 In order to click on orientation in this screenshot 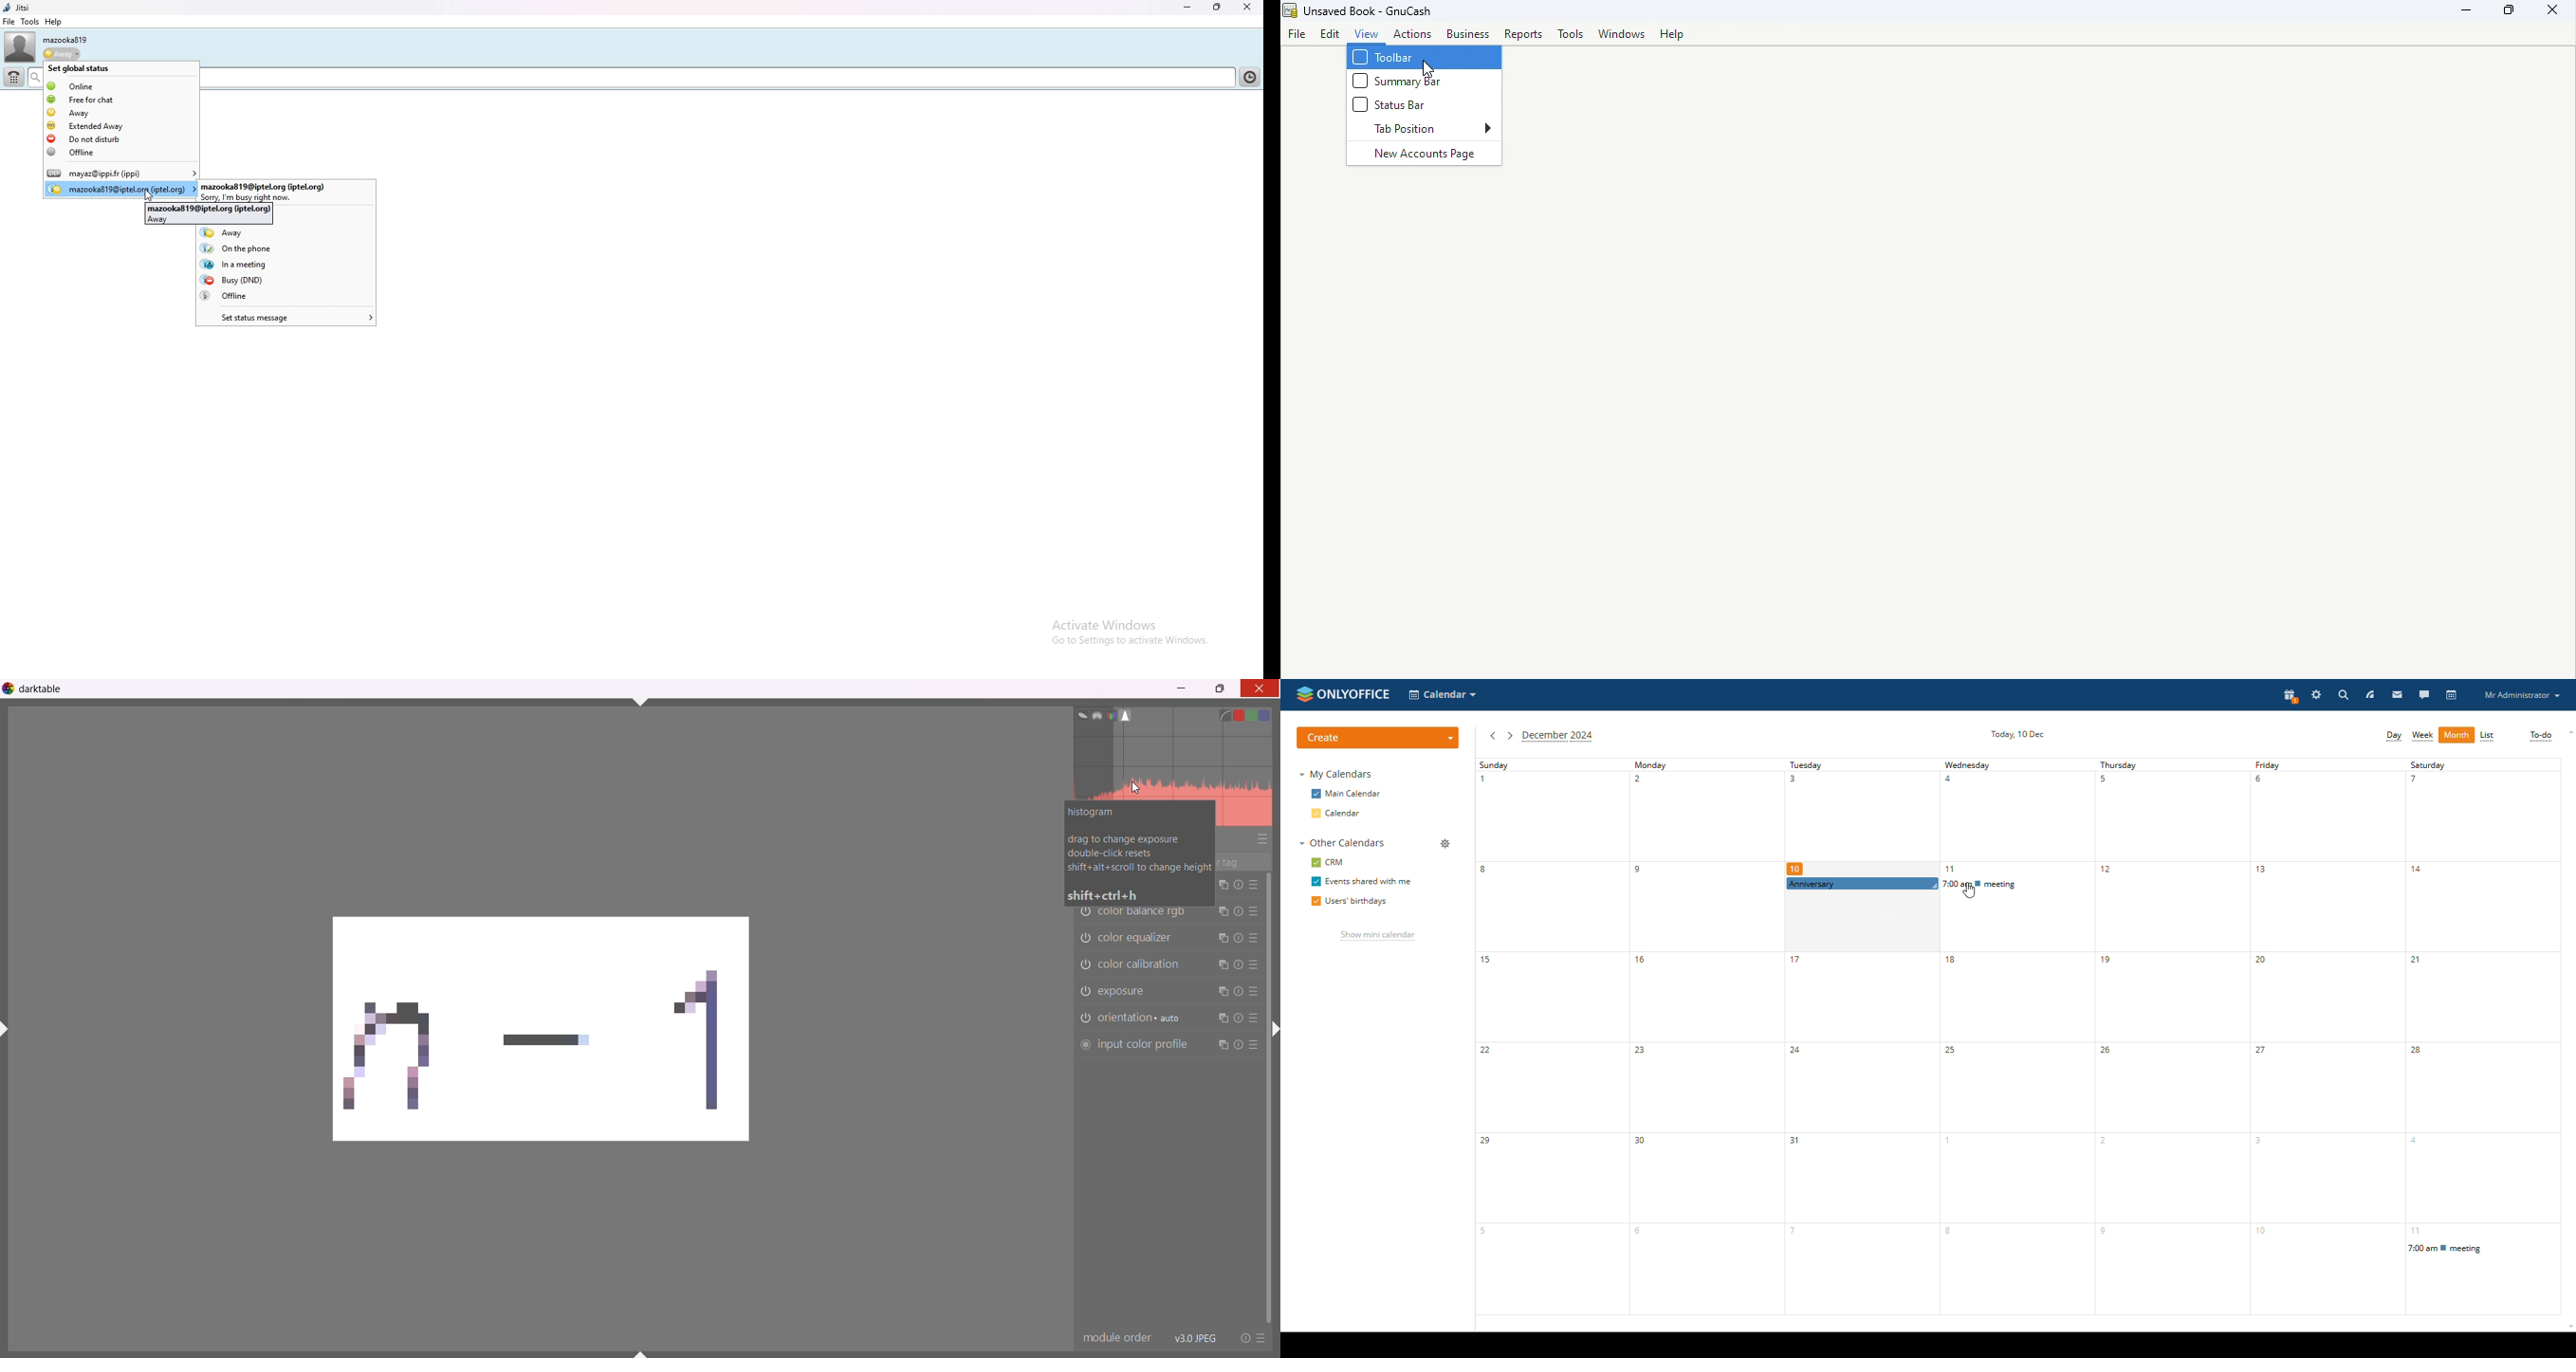, I will do `click(1143, 1018)`.